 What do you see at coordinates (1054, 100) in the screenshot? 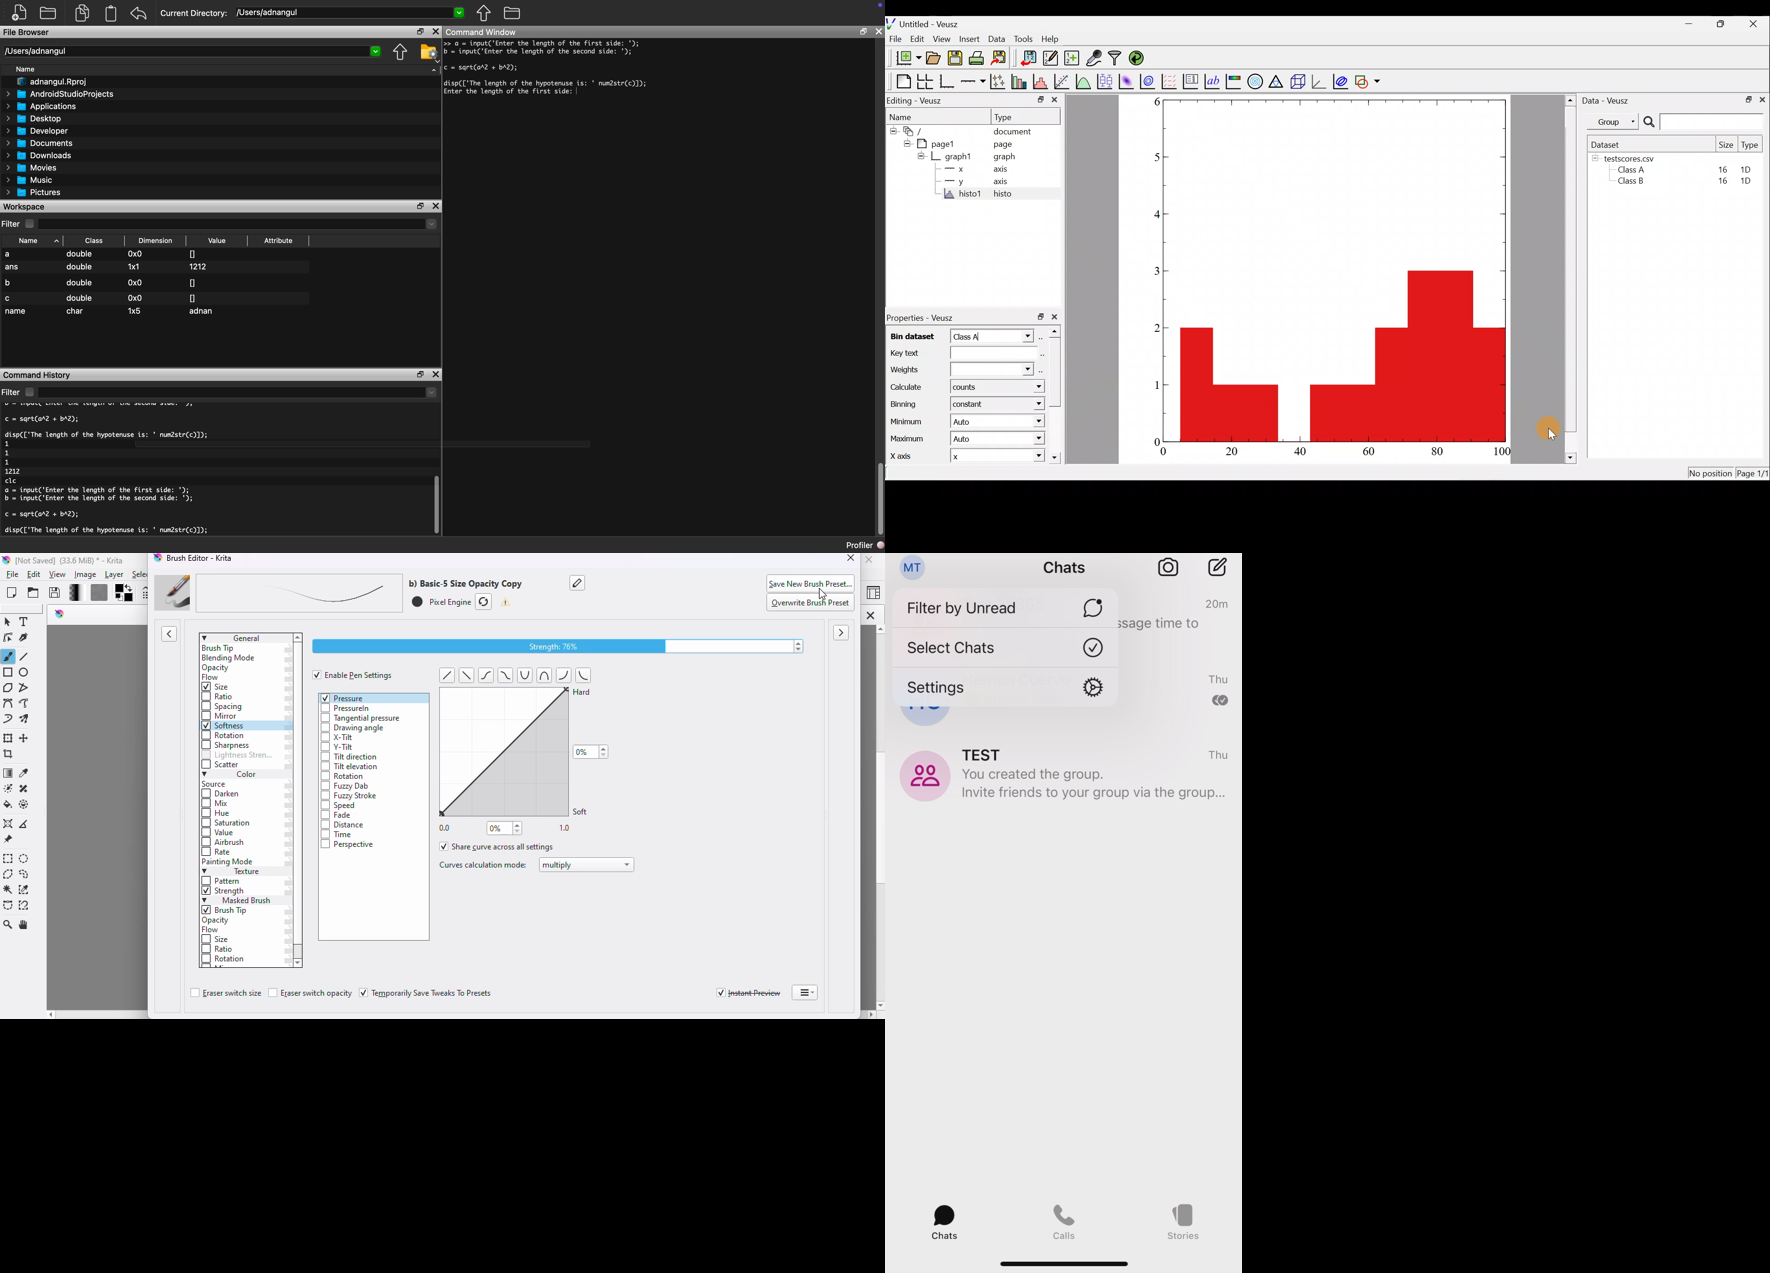
I see `close` at bounding box center [1054, 100].